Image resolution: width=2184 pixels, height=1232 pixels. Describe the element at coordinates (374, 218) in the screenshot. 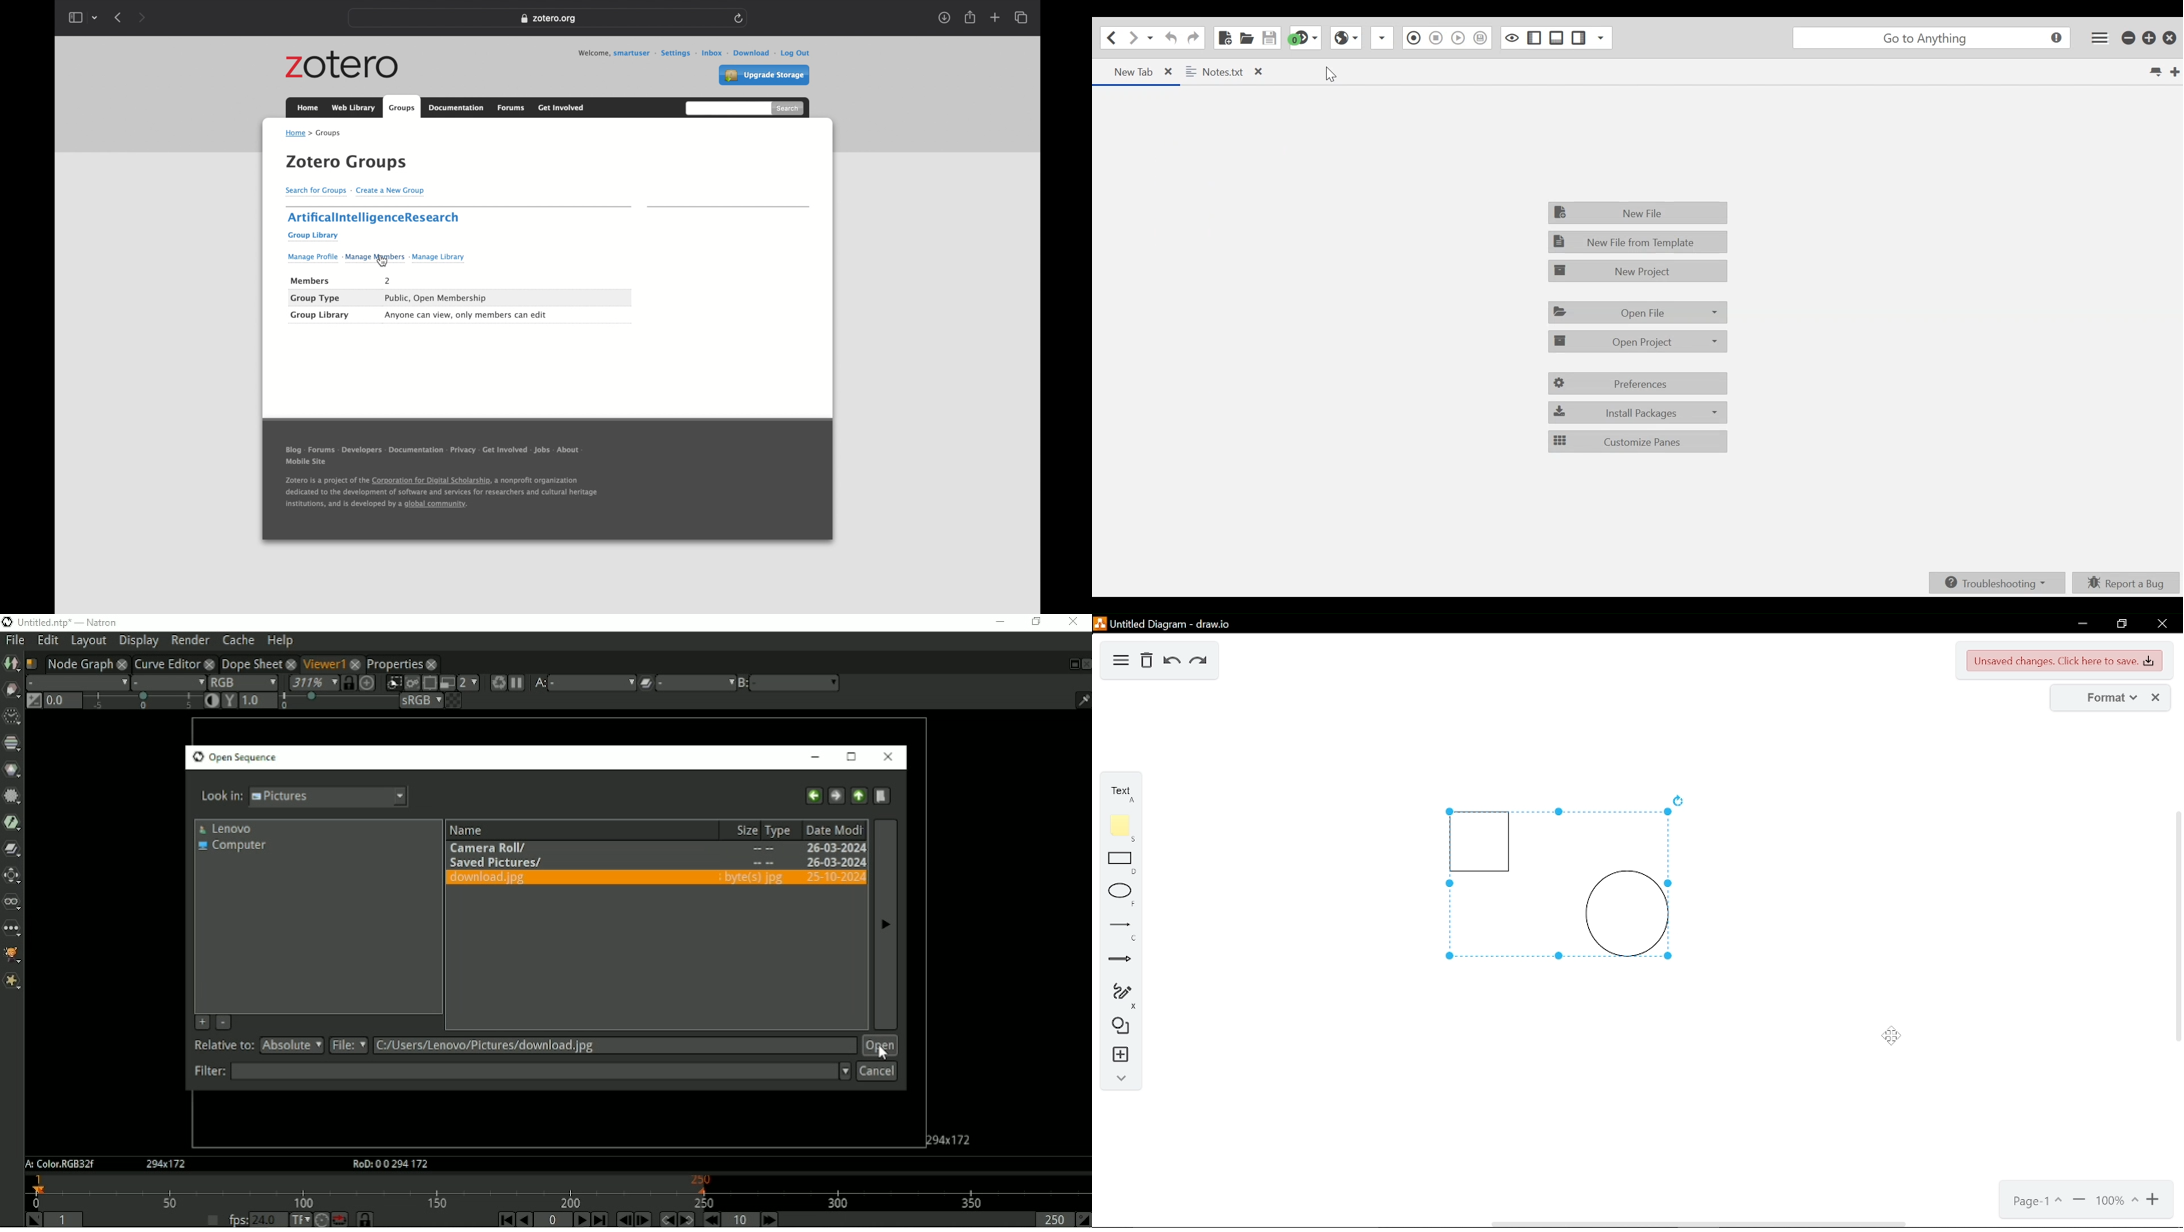

I see `artificialintelligenceresearch` at that location.